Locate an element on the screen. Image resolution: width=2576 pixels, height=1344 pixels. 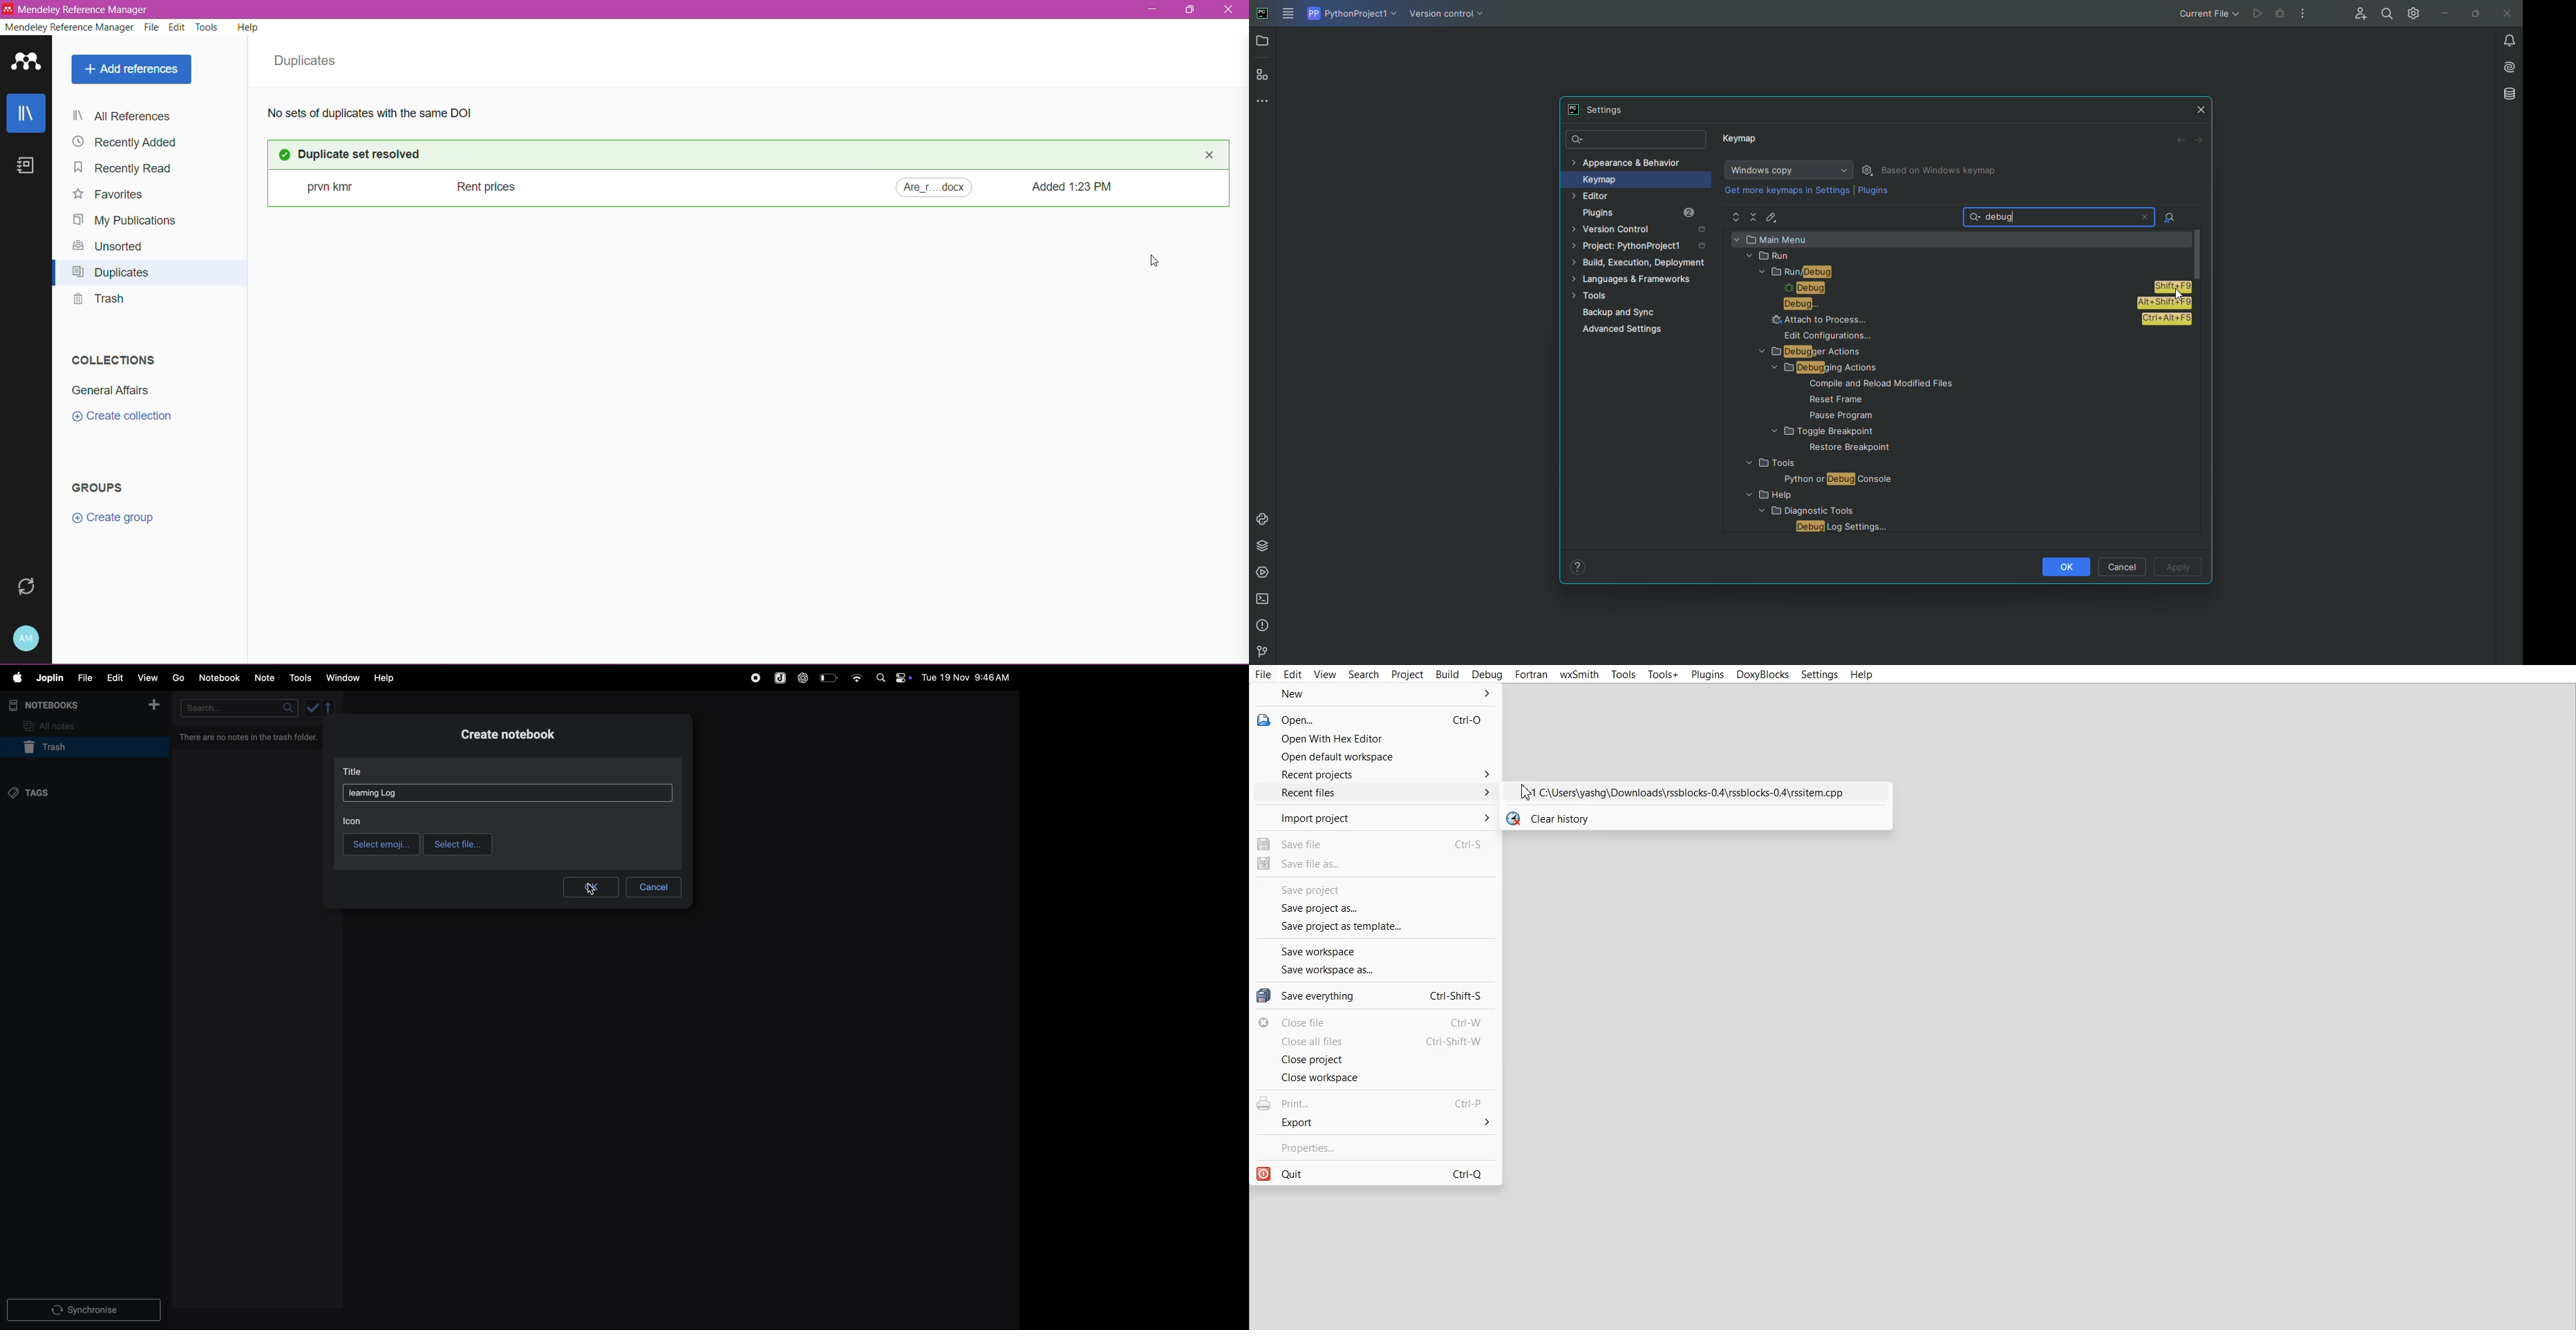
Edit is located at coordinates (1293, 675).